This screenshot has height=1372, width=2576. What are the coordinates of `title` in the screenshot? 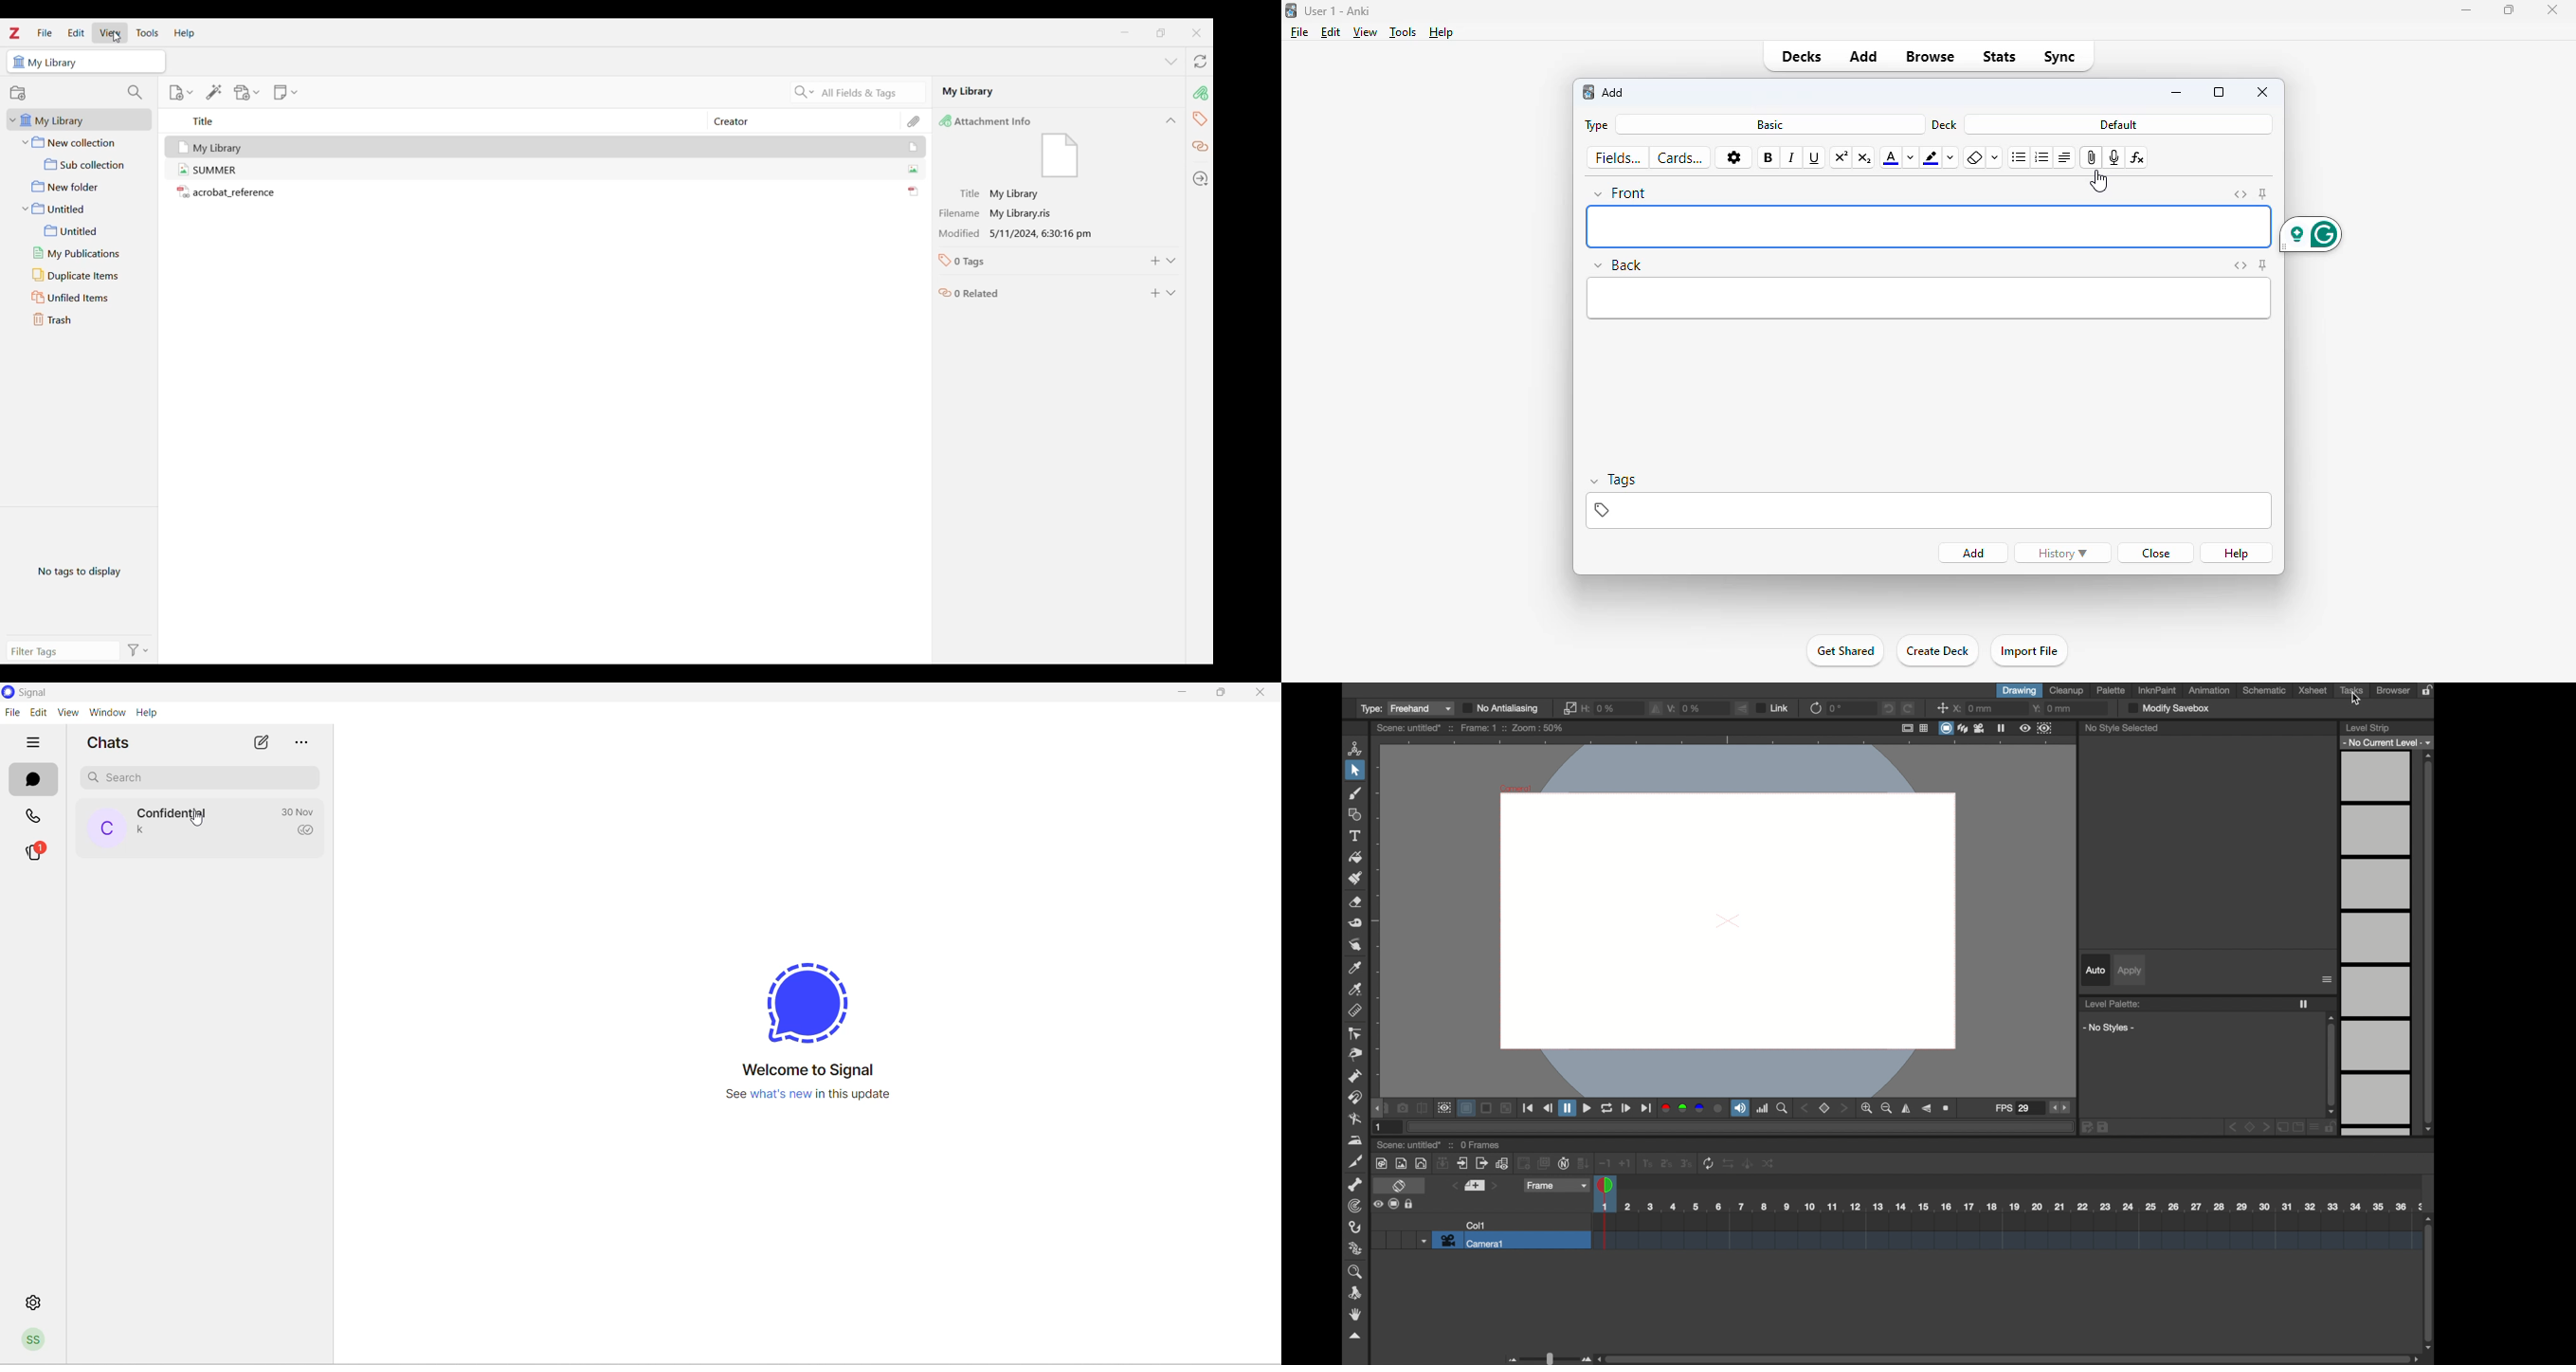 It's located at (1338, 10).